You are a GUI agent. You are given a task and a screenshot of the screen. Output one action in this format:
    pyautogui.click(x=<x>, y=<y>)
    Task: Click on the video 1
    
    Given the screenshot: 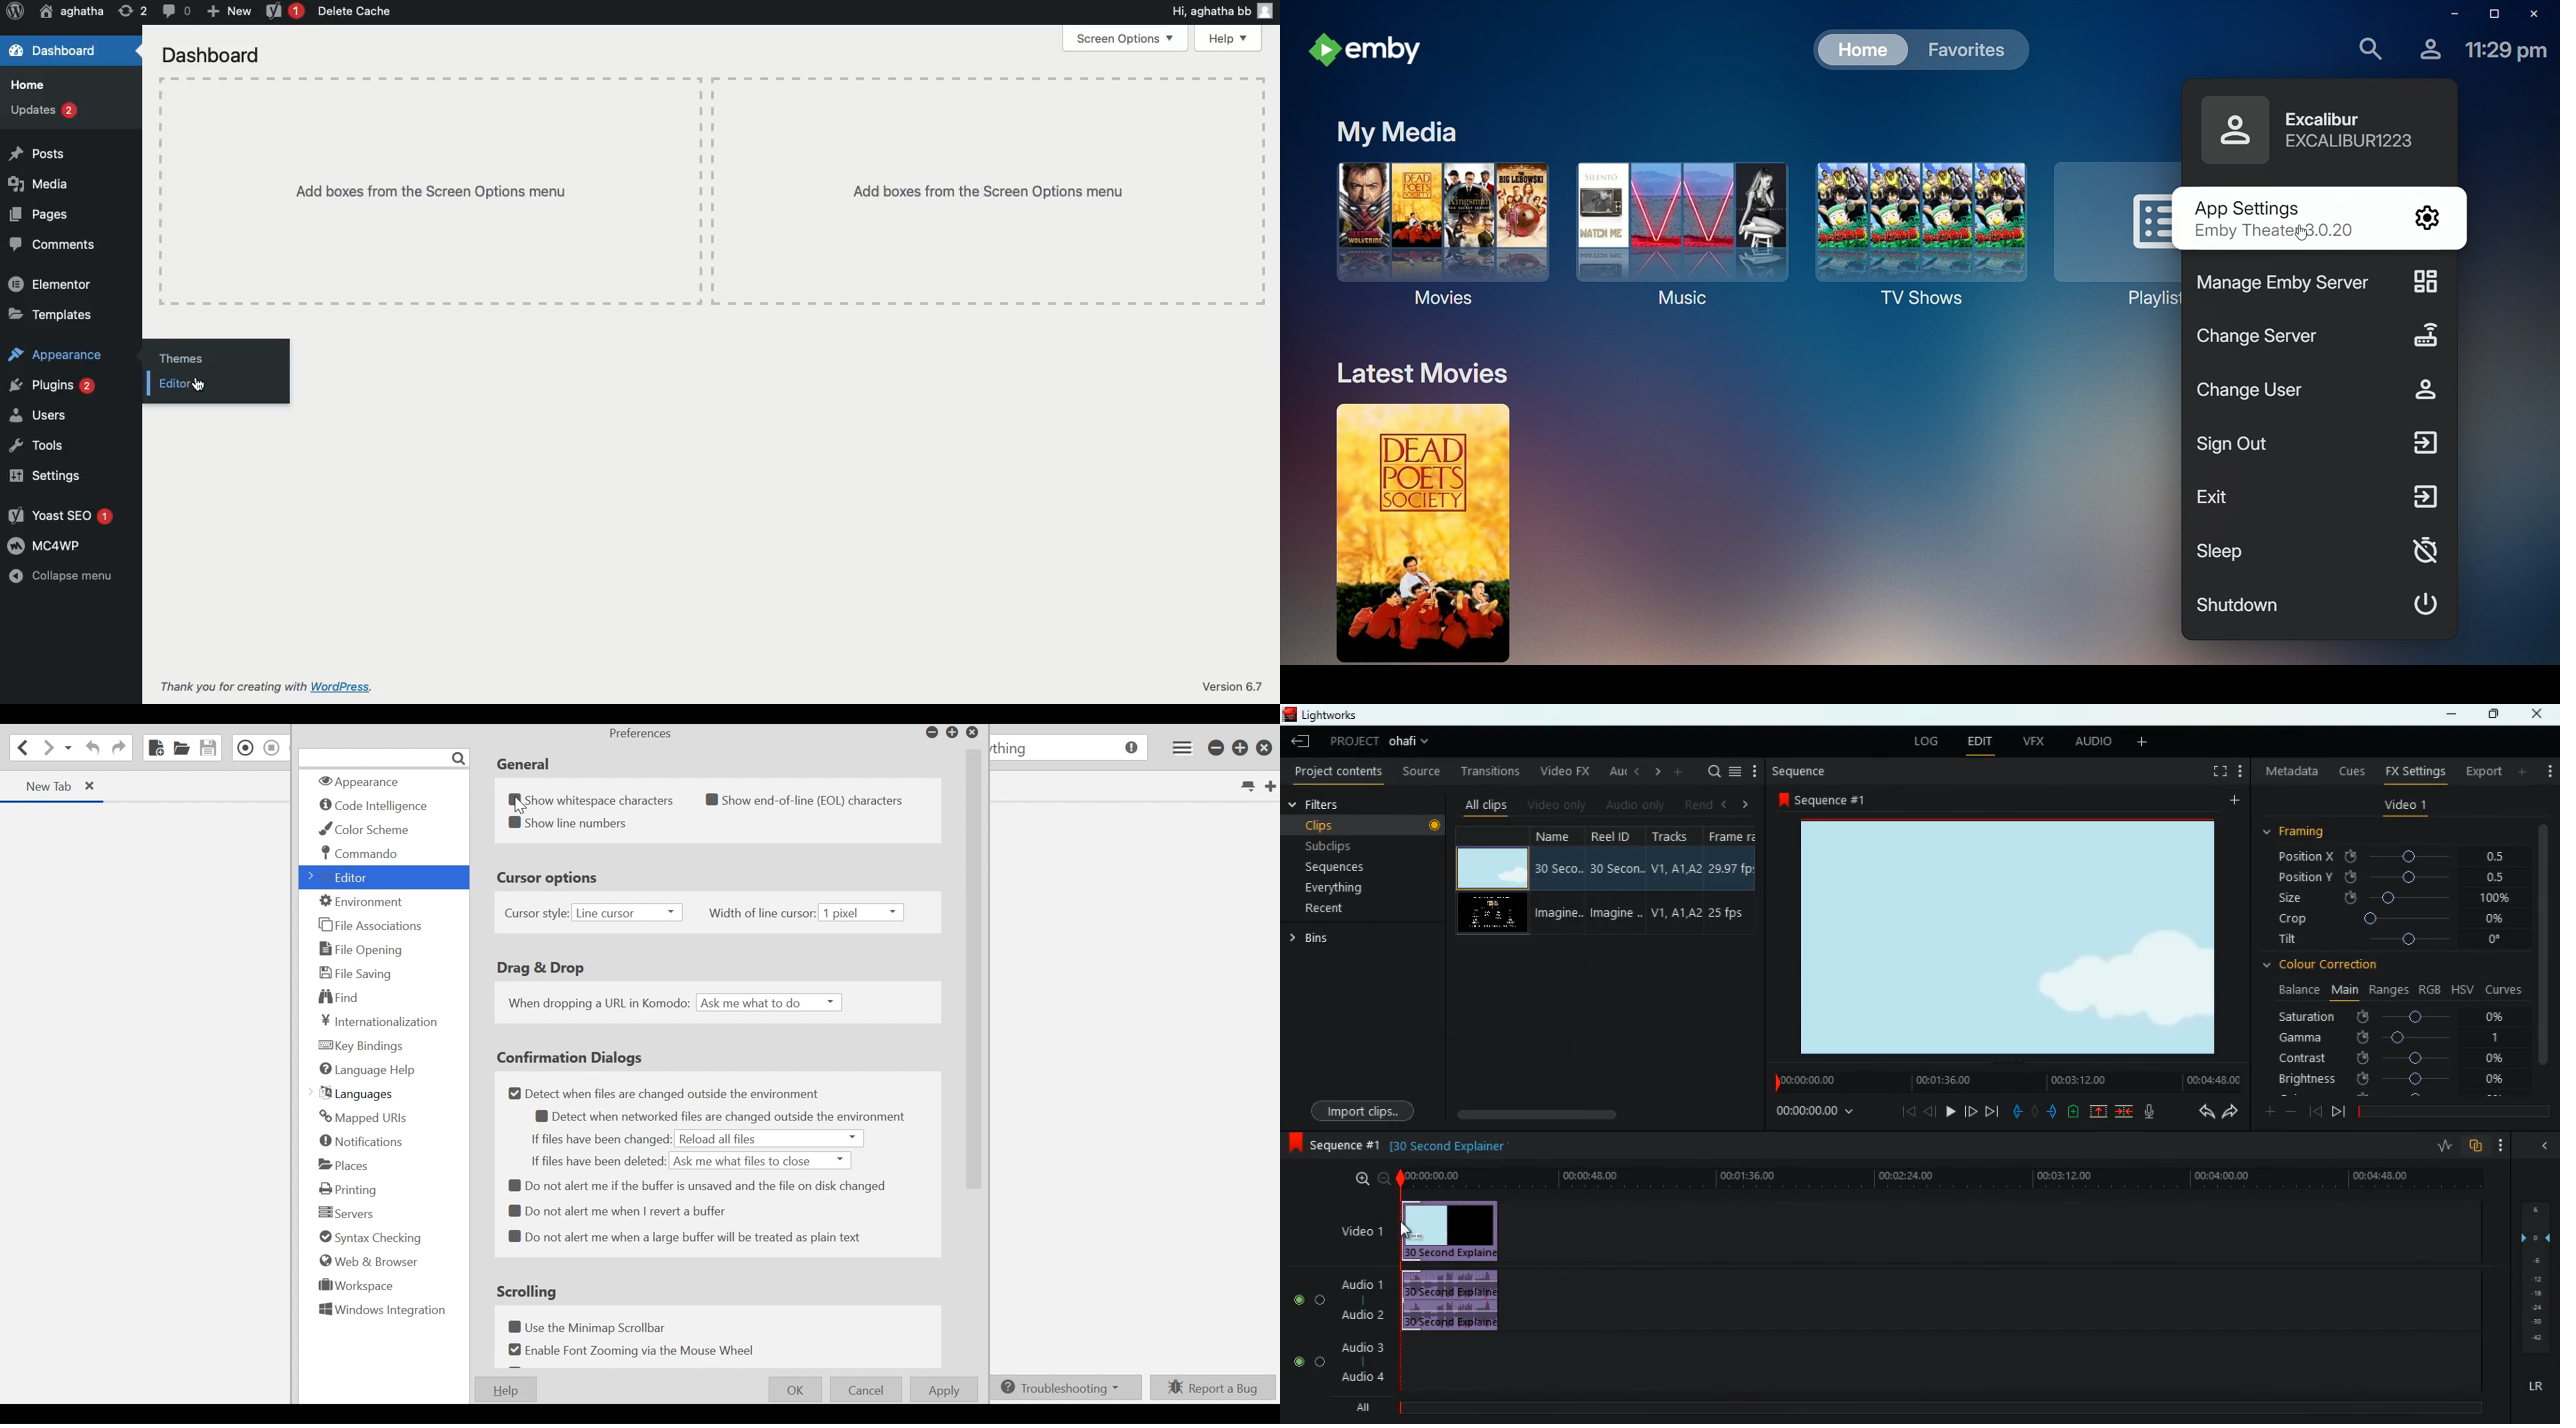 What is the action you would take?
    pyautogui.click(x=1359, y=1230)
    